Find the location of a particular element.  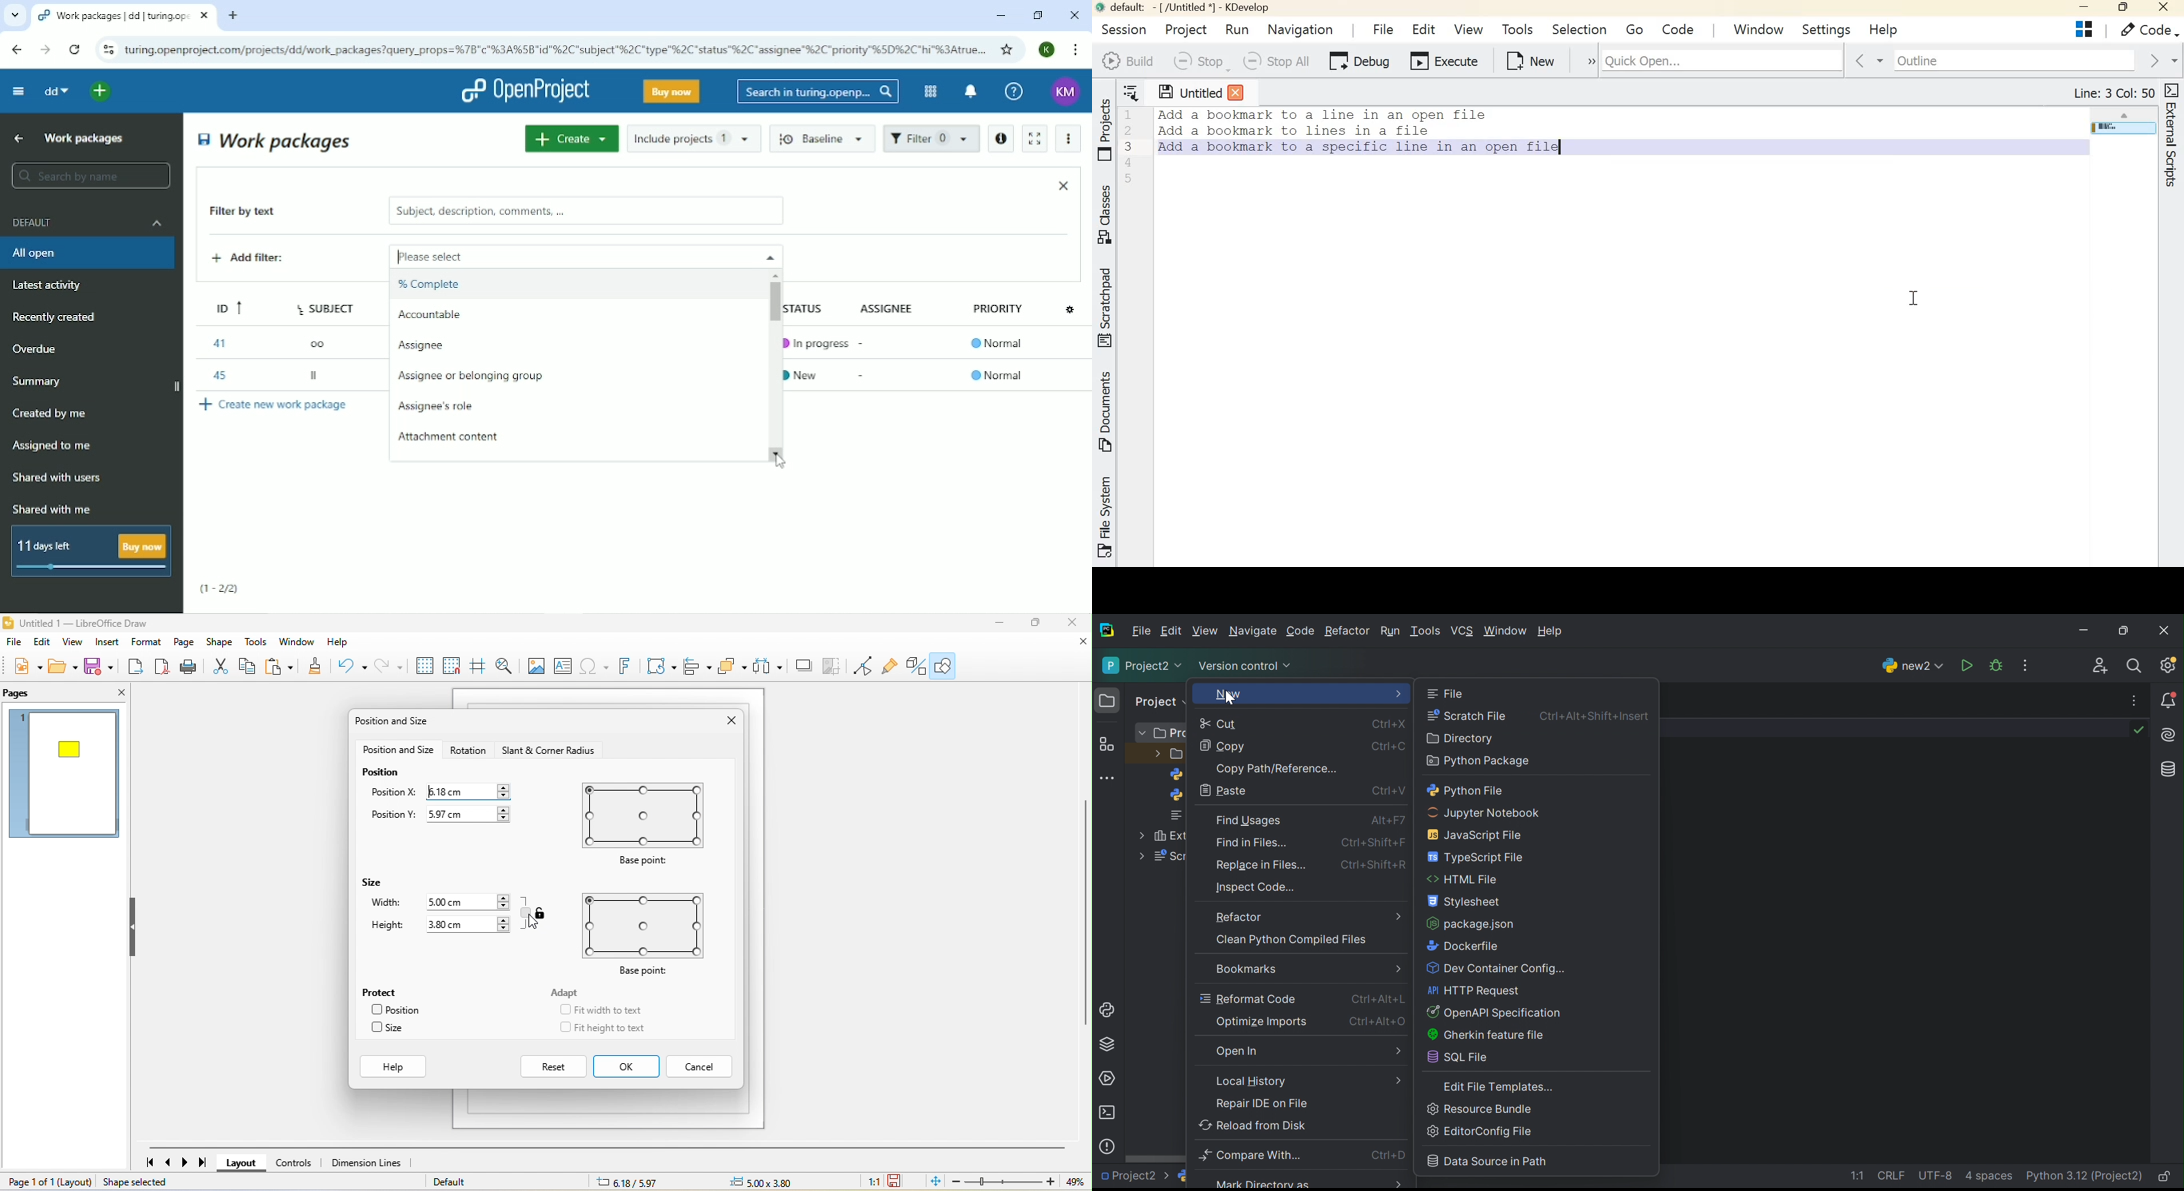

position x is located at coordinates (392, 794).